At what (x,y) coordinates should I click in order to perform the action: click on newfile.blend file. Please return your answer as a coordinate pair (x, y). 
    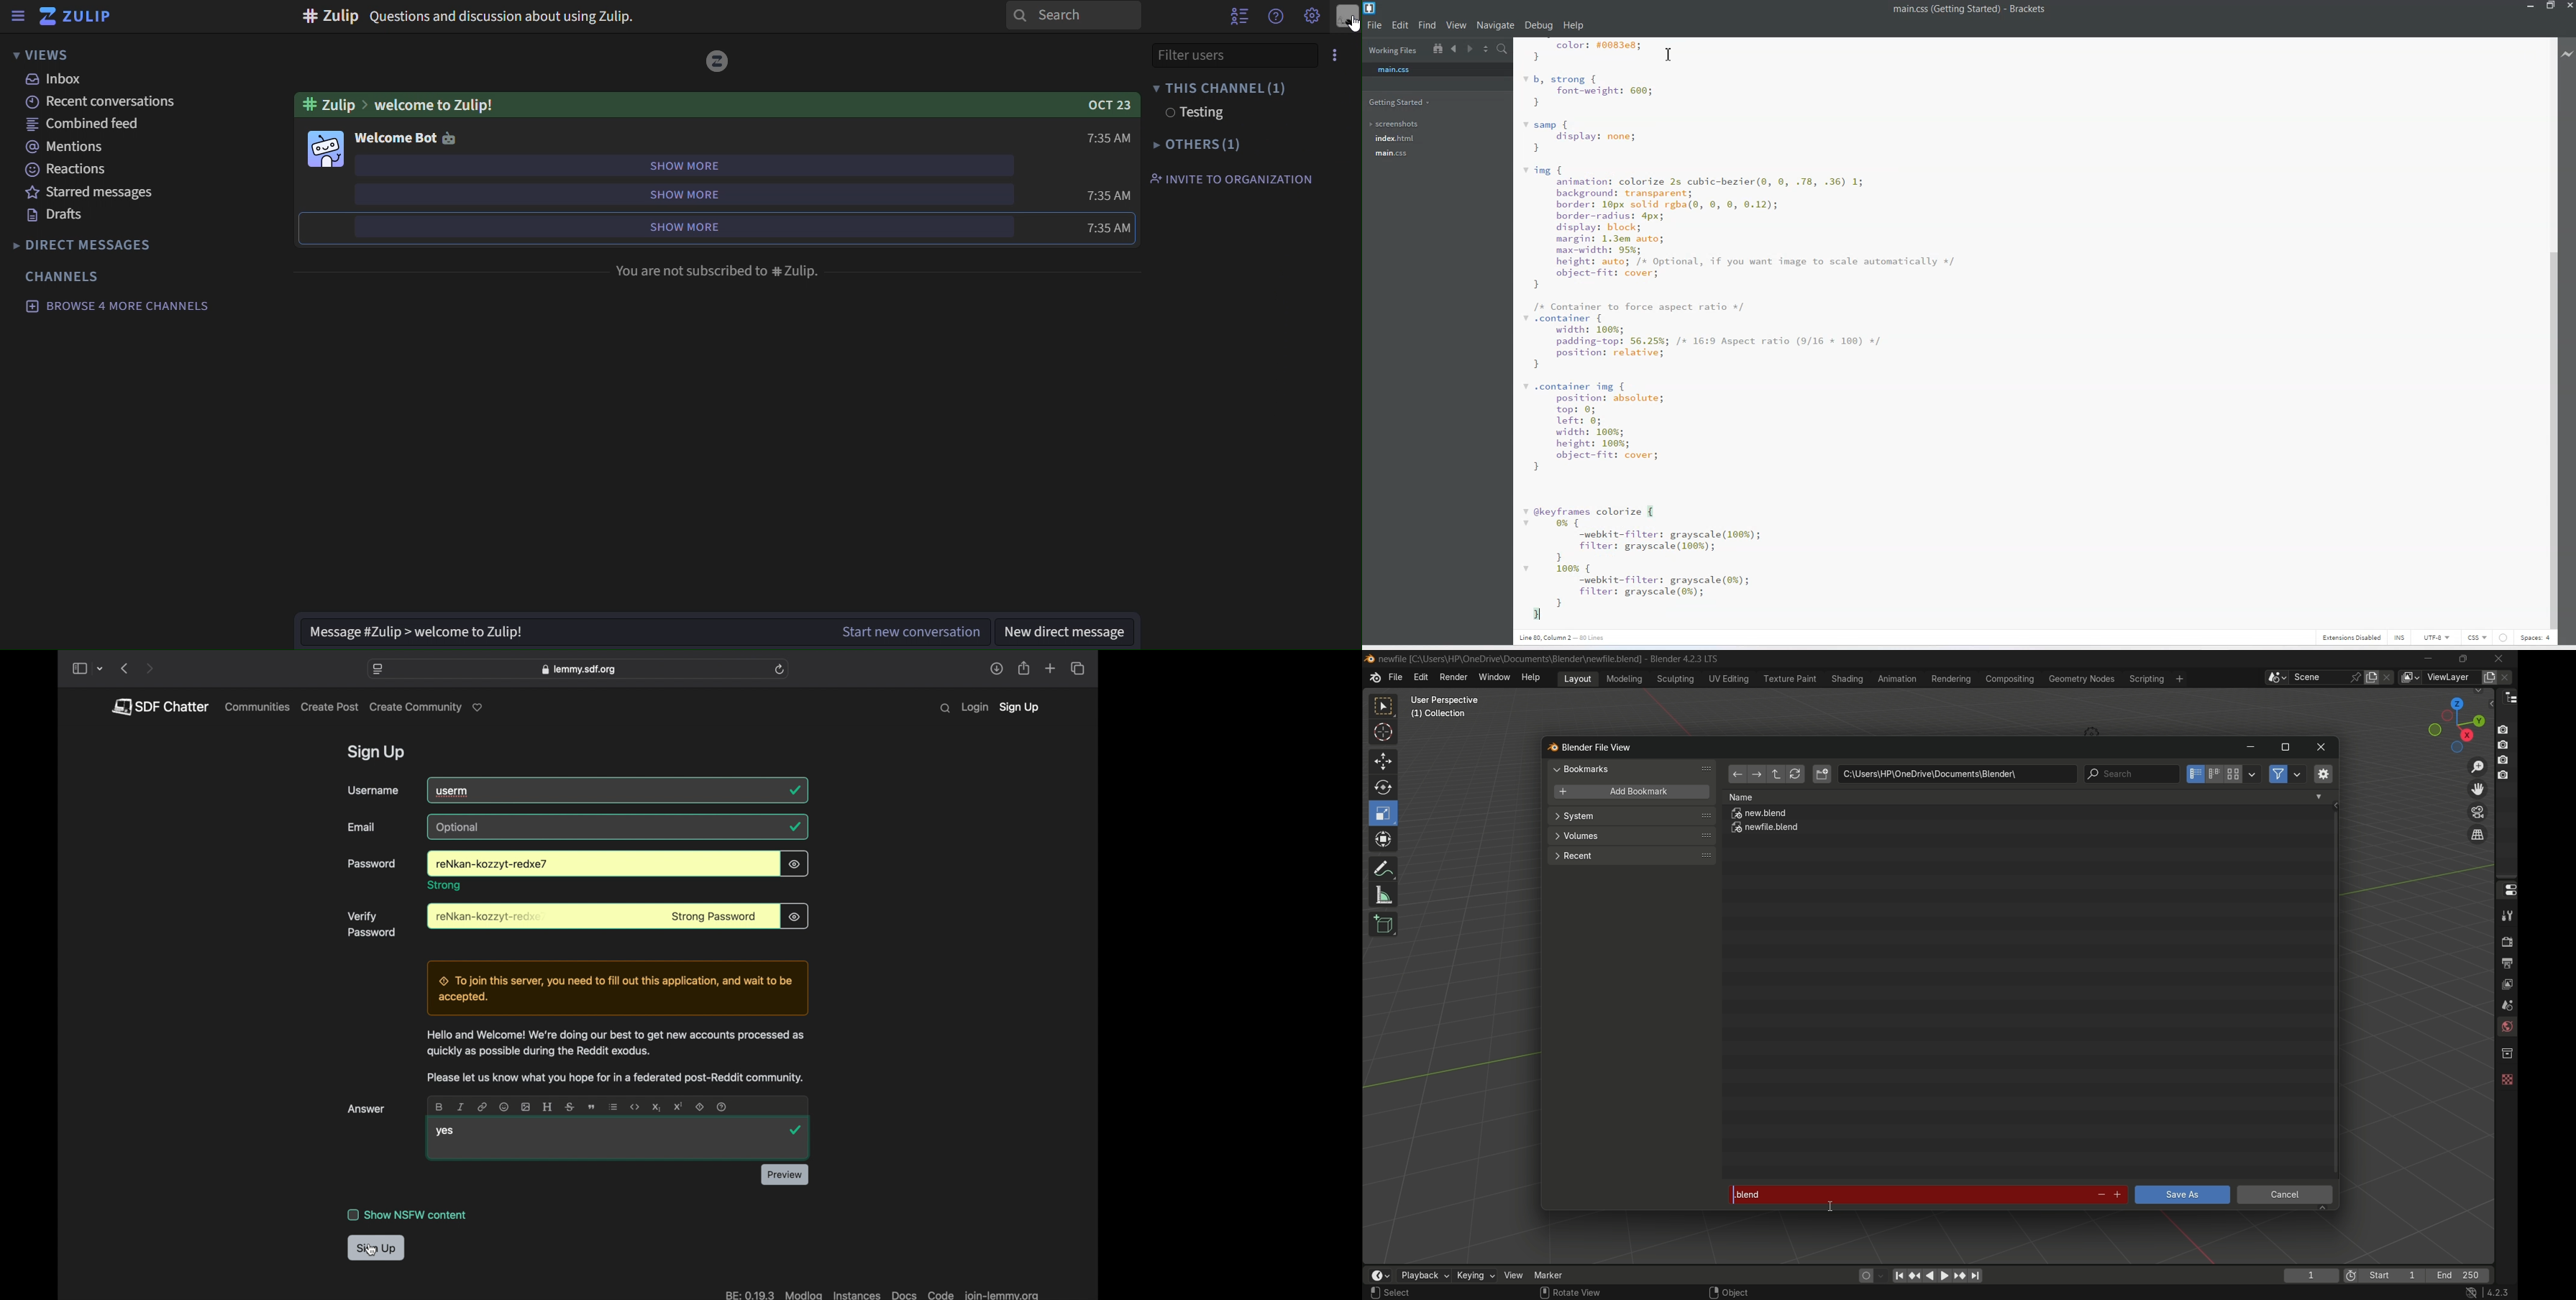
    Looking at the image, I should click on (1766, 829).